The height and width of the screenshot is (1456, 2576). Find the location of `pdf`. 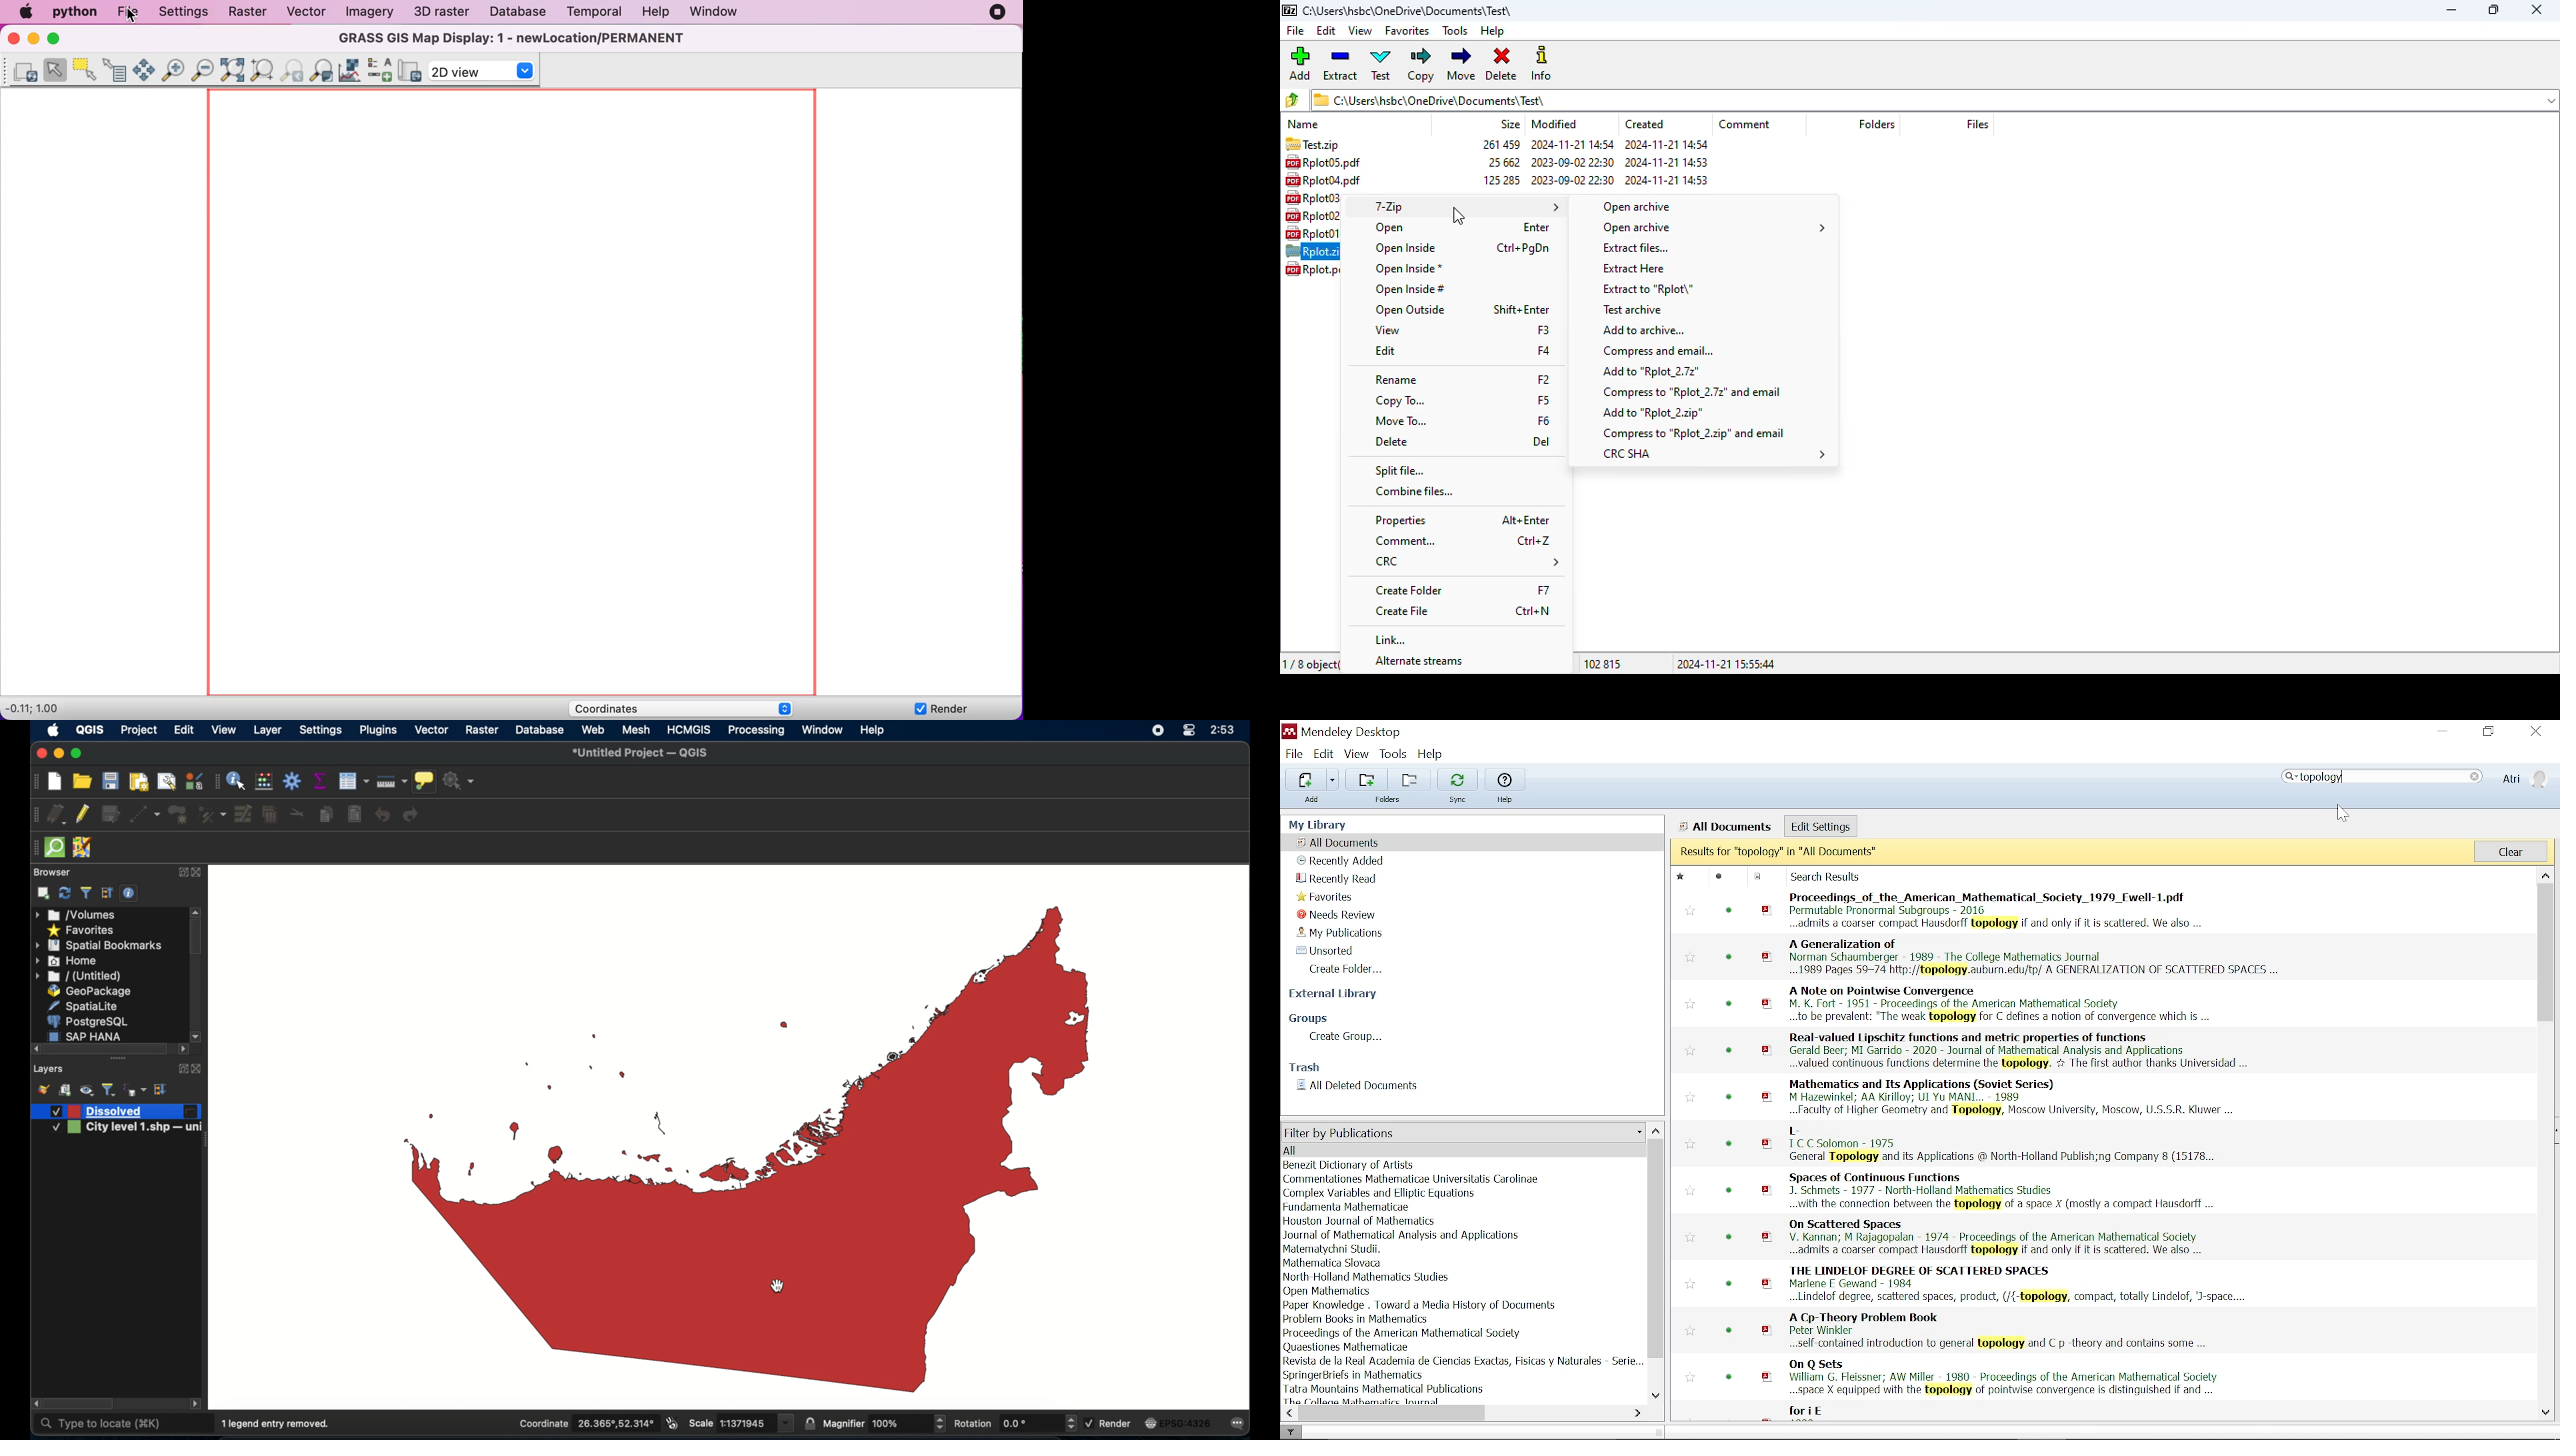

pdf is located at coordinates (1767, 1285).